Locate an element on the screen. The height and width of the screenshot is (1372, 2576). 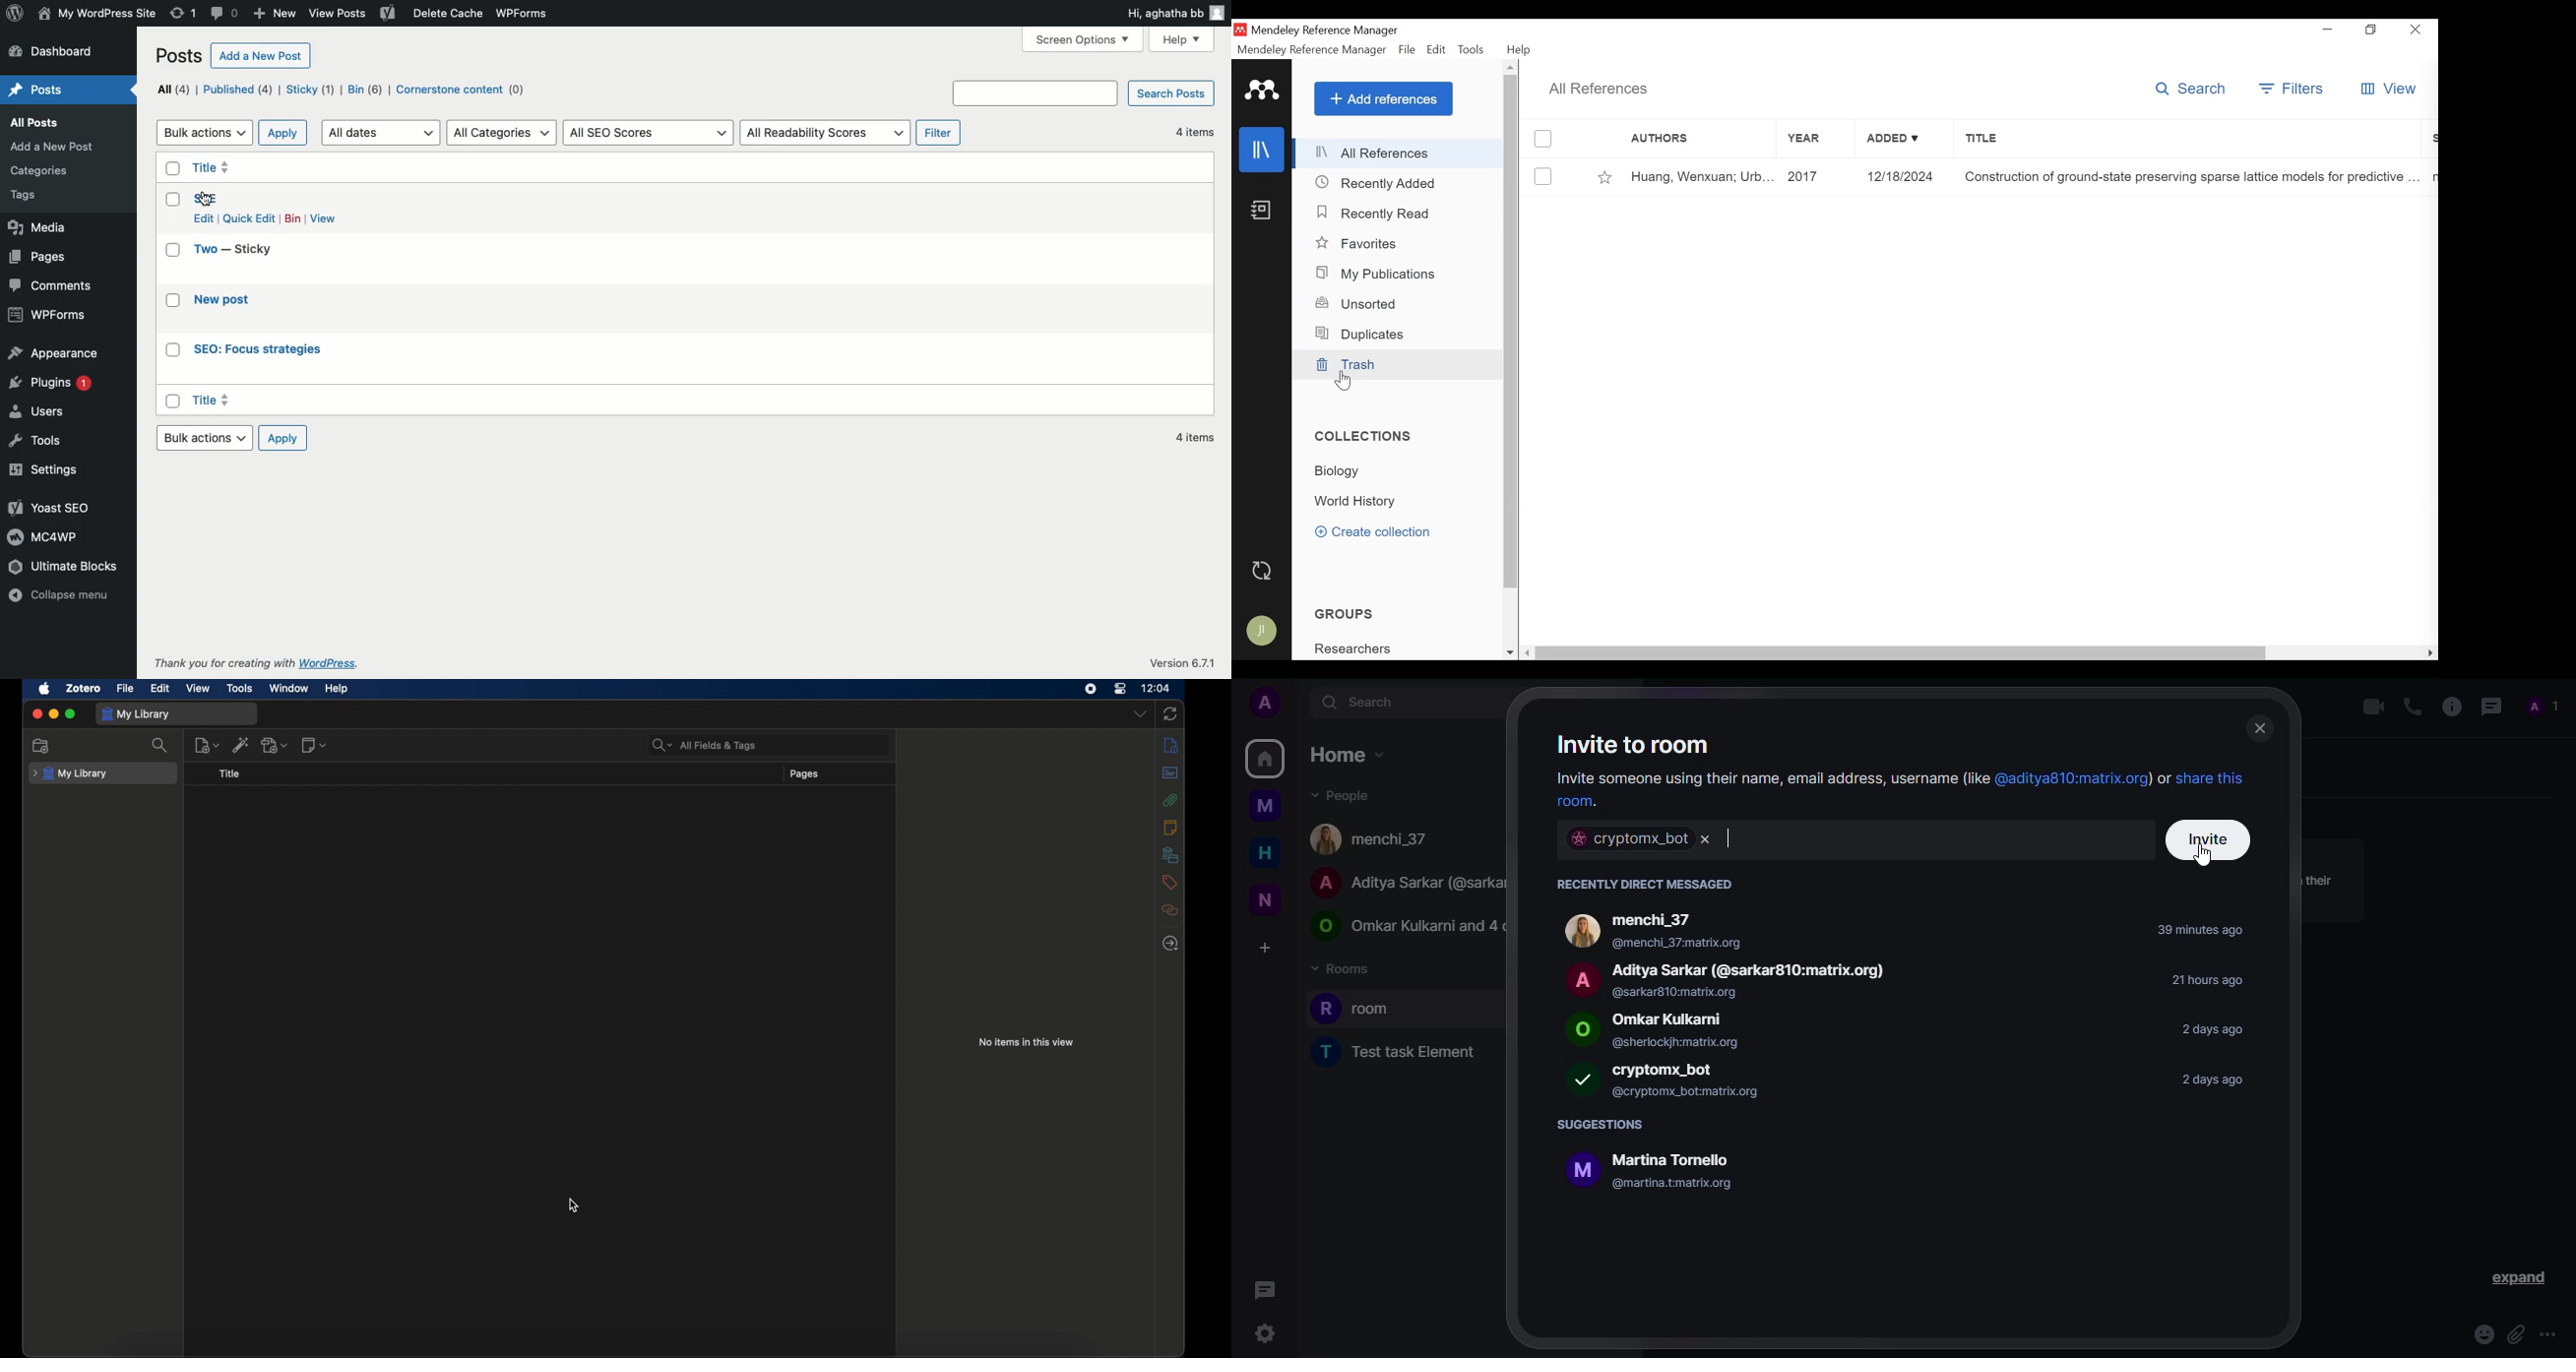
Cursor is located at coordinates (1344, 380).